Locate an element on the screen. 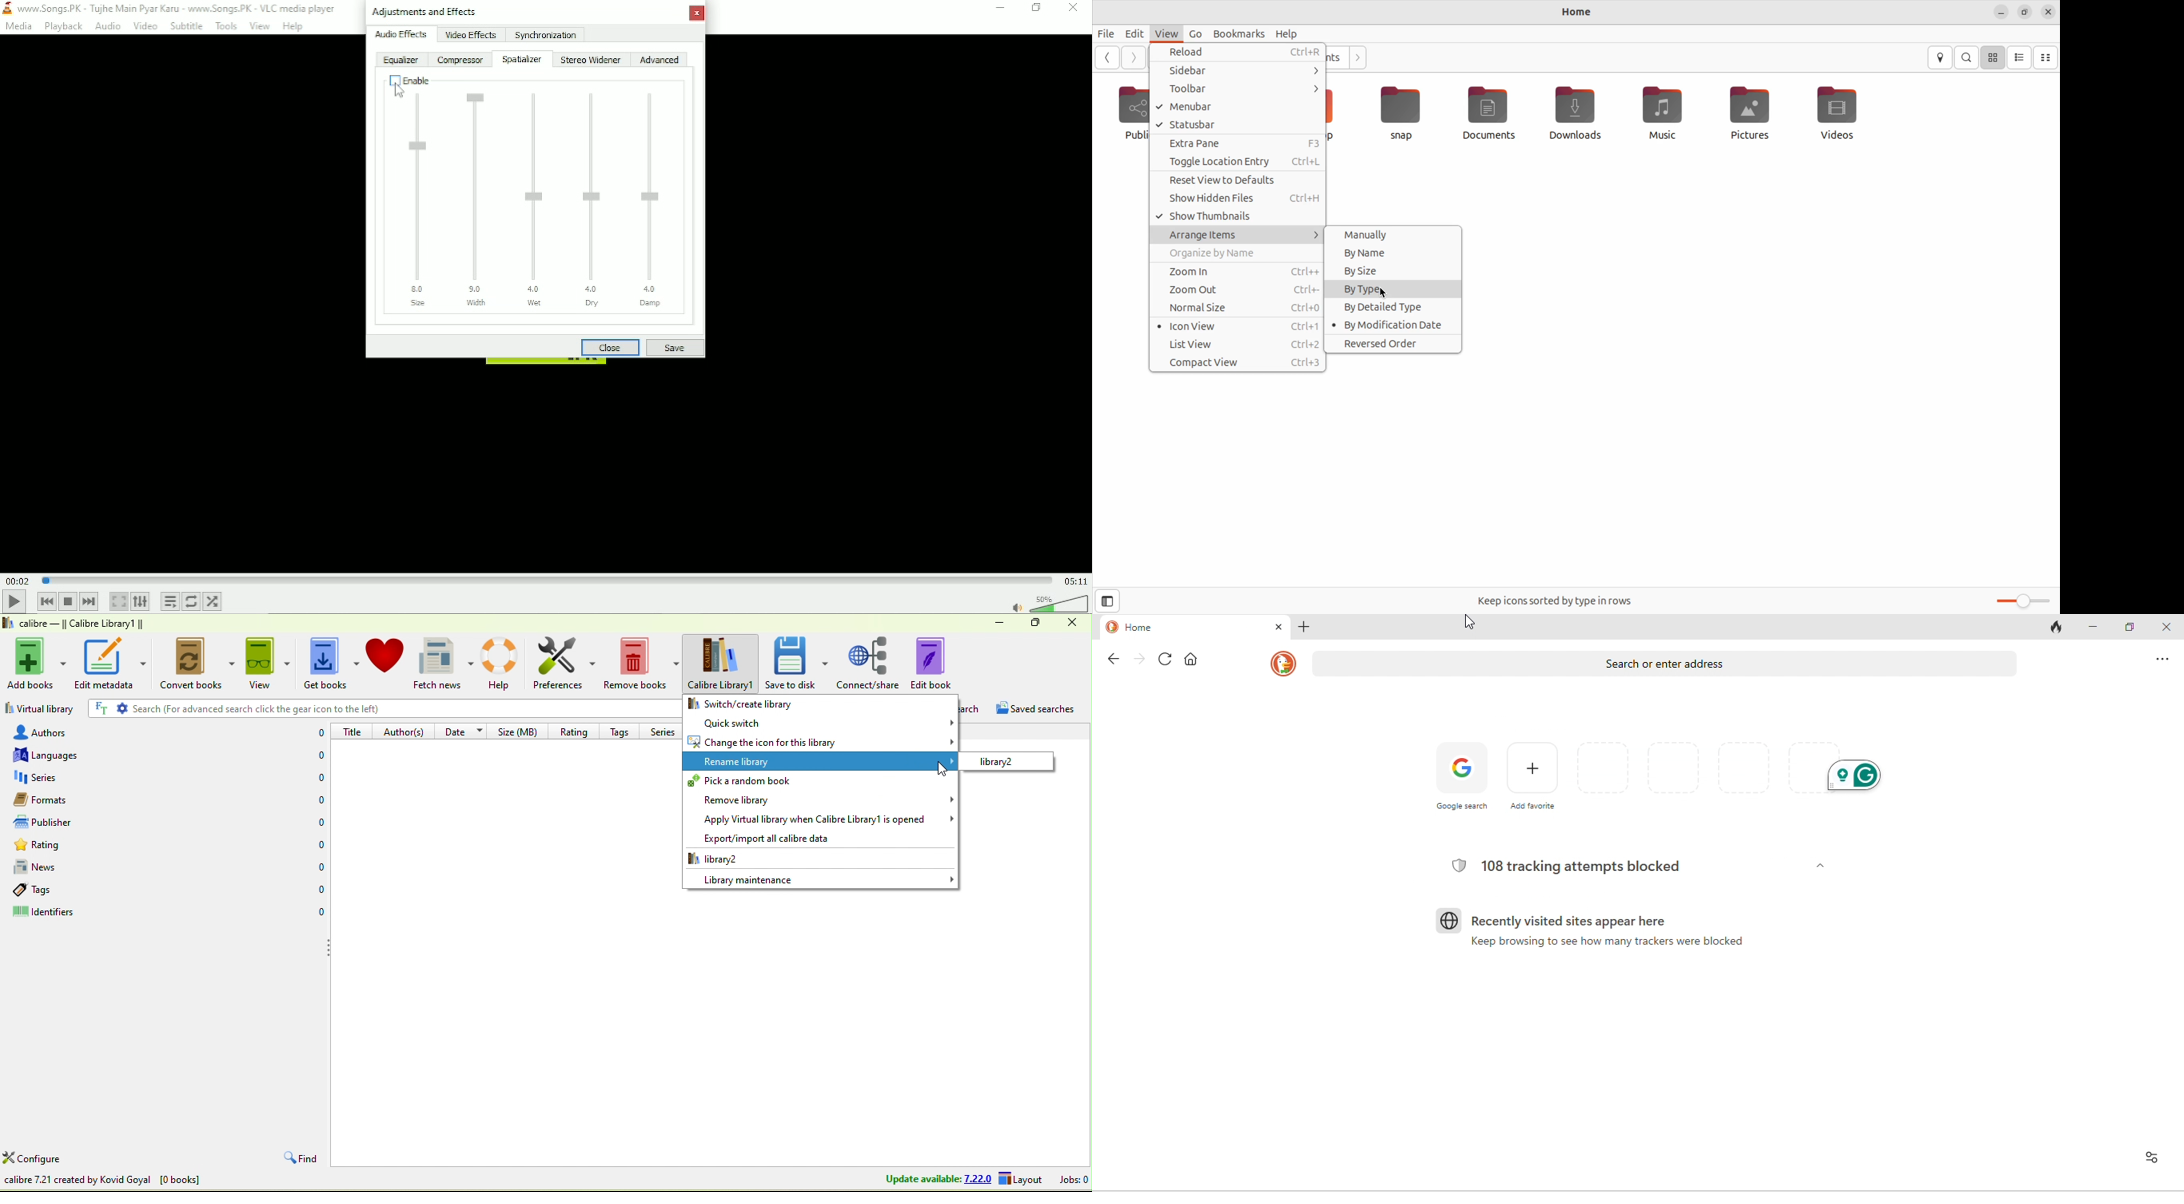 The image size is (2184, 1204). 0 is located at coordinates (317, 914).